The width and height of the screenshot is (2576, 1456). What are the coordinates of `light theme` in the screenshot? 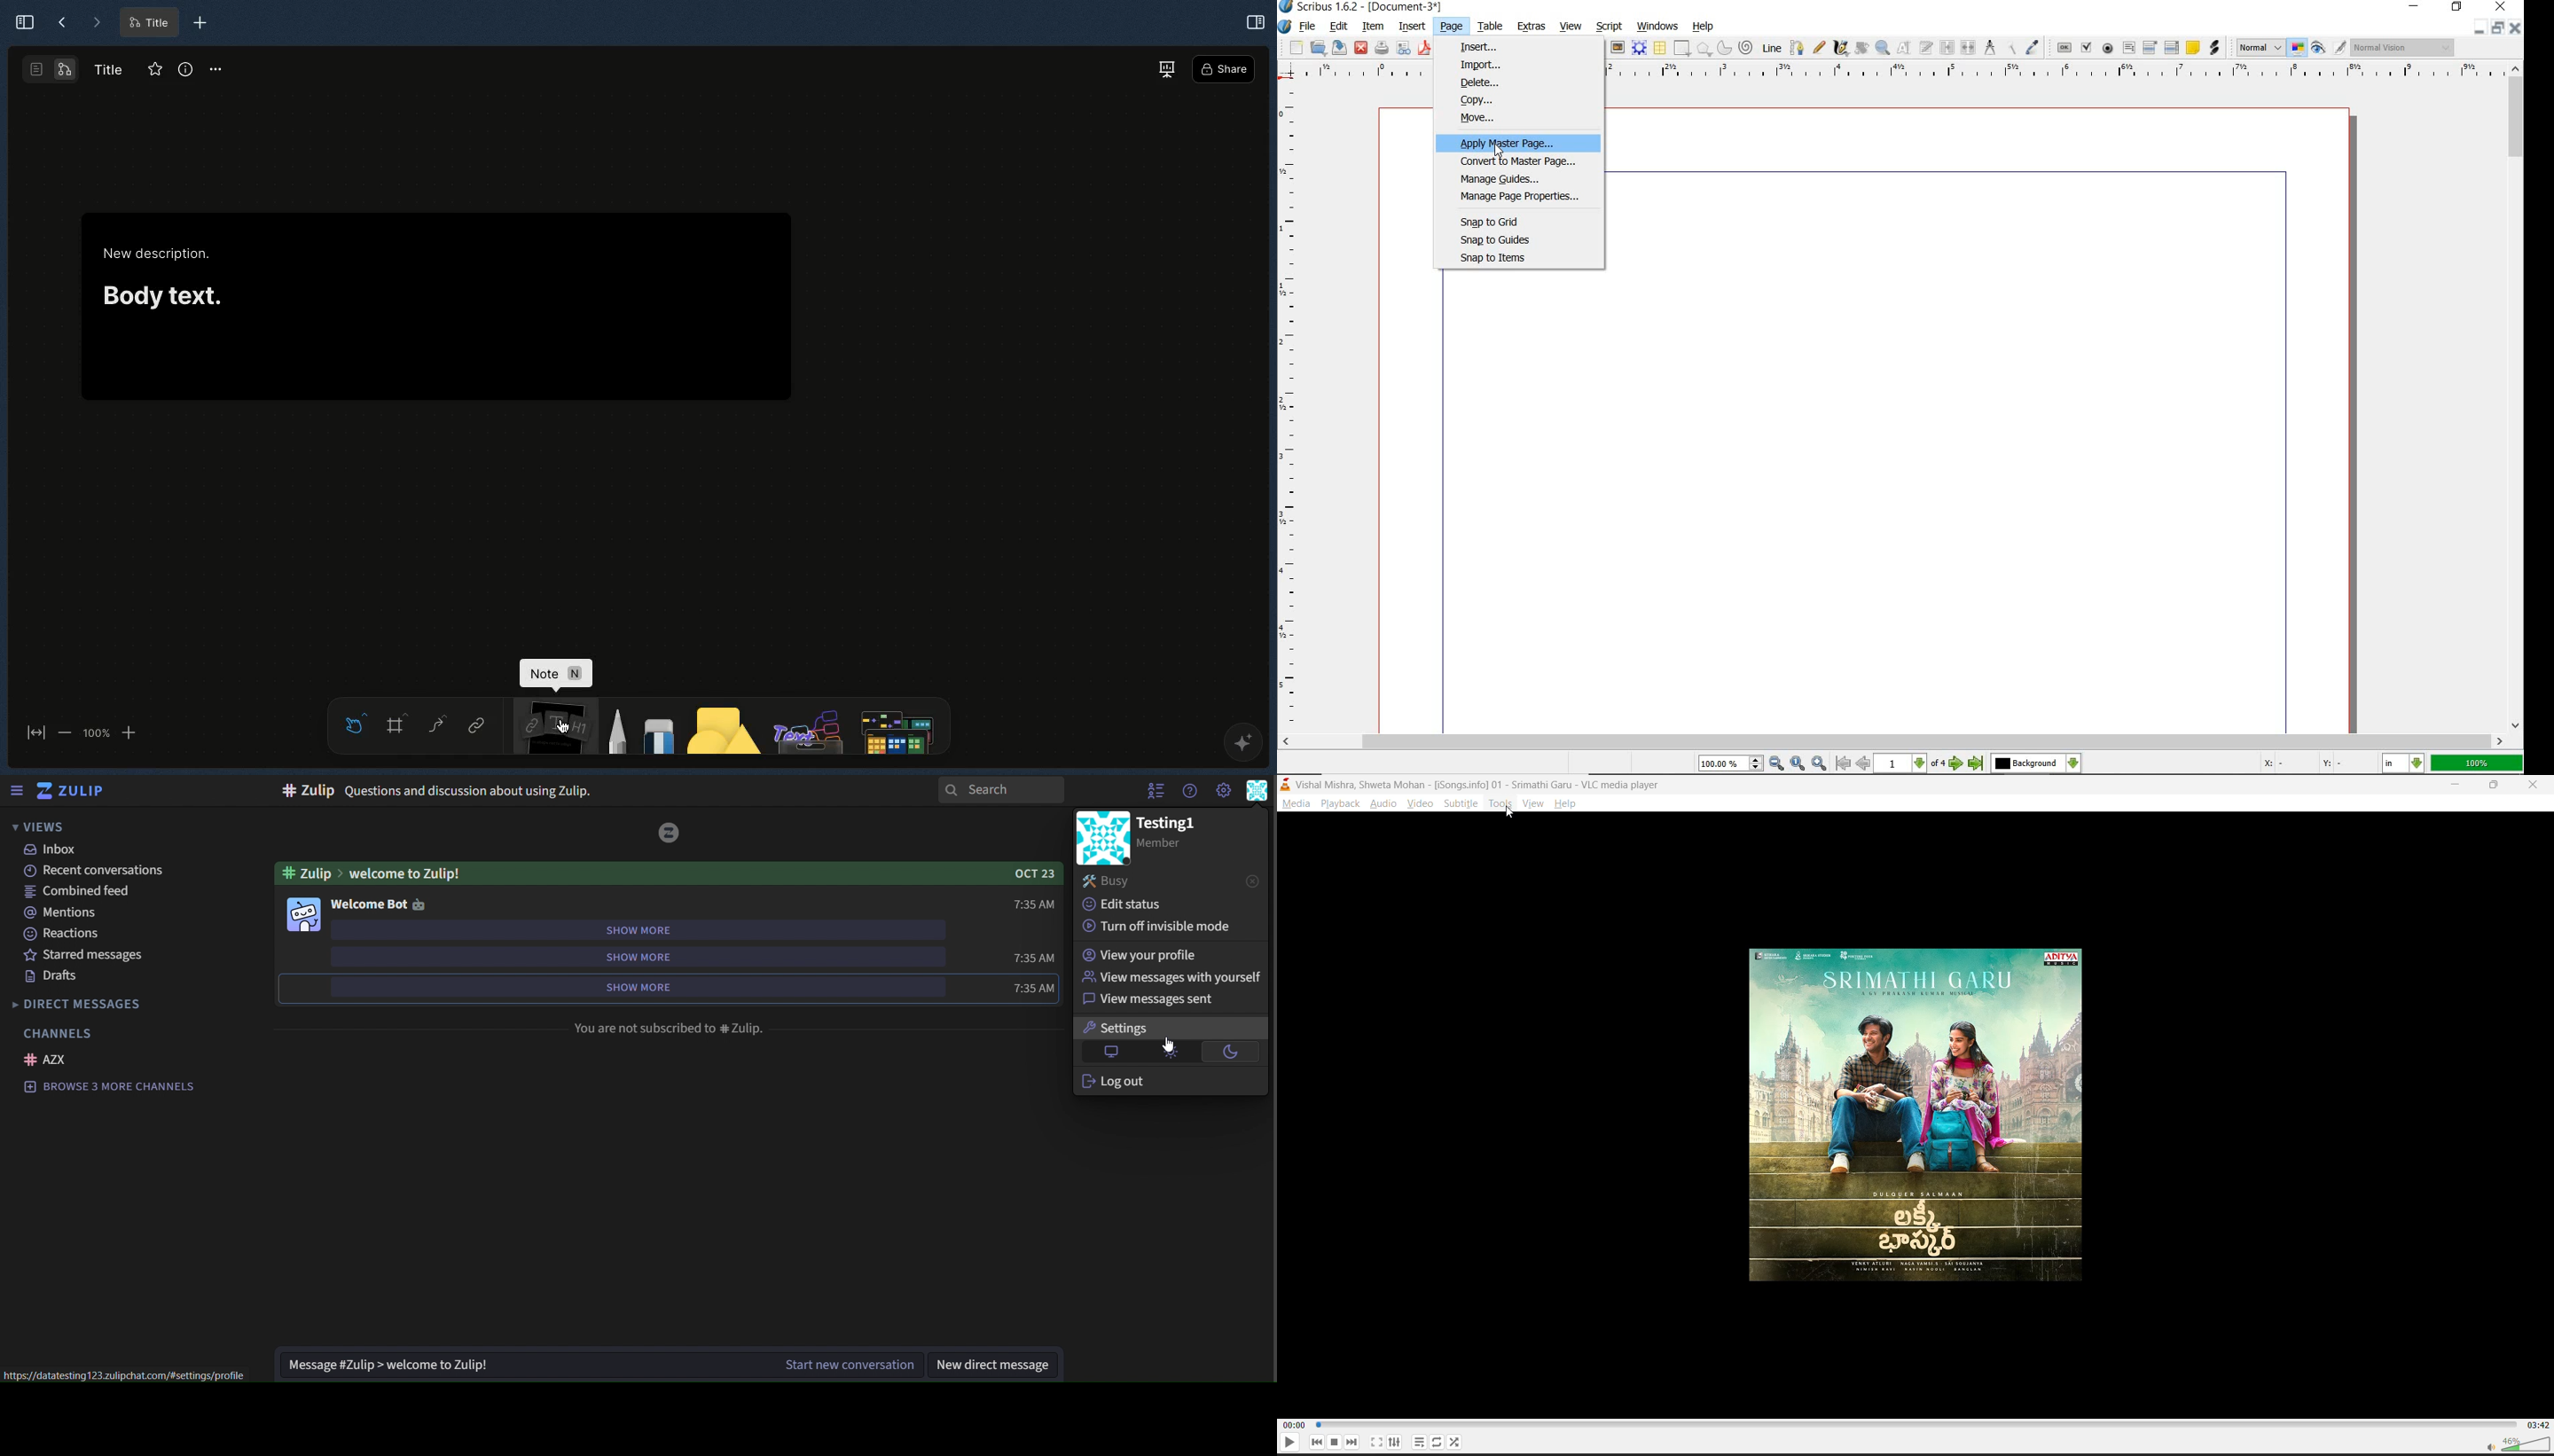 It's located at (1166, 1051).